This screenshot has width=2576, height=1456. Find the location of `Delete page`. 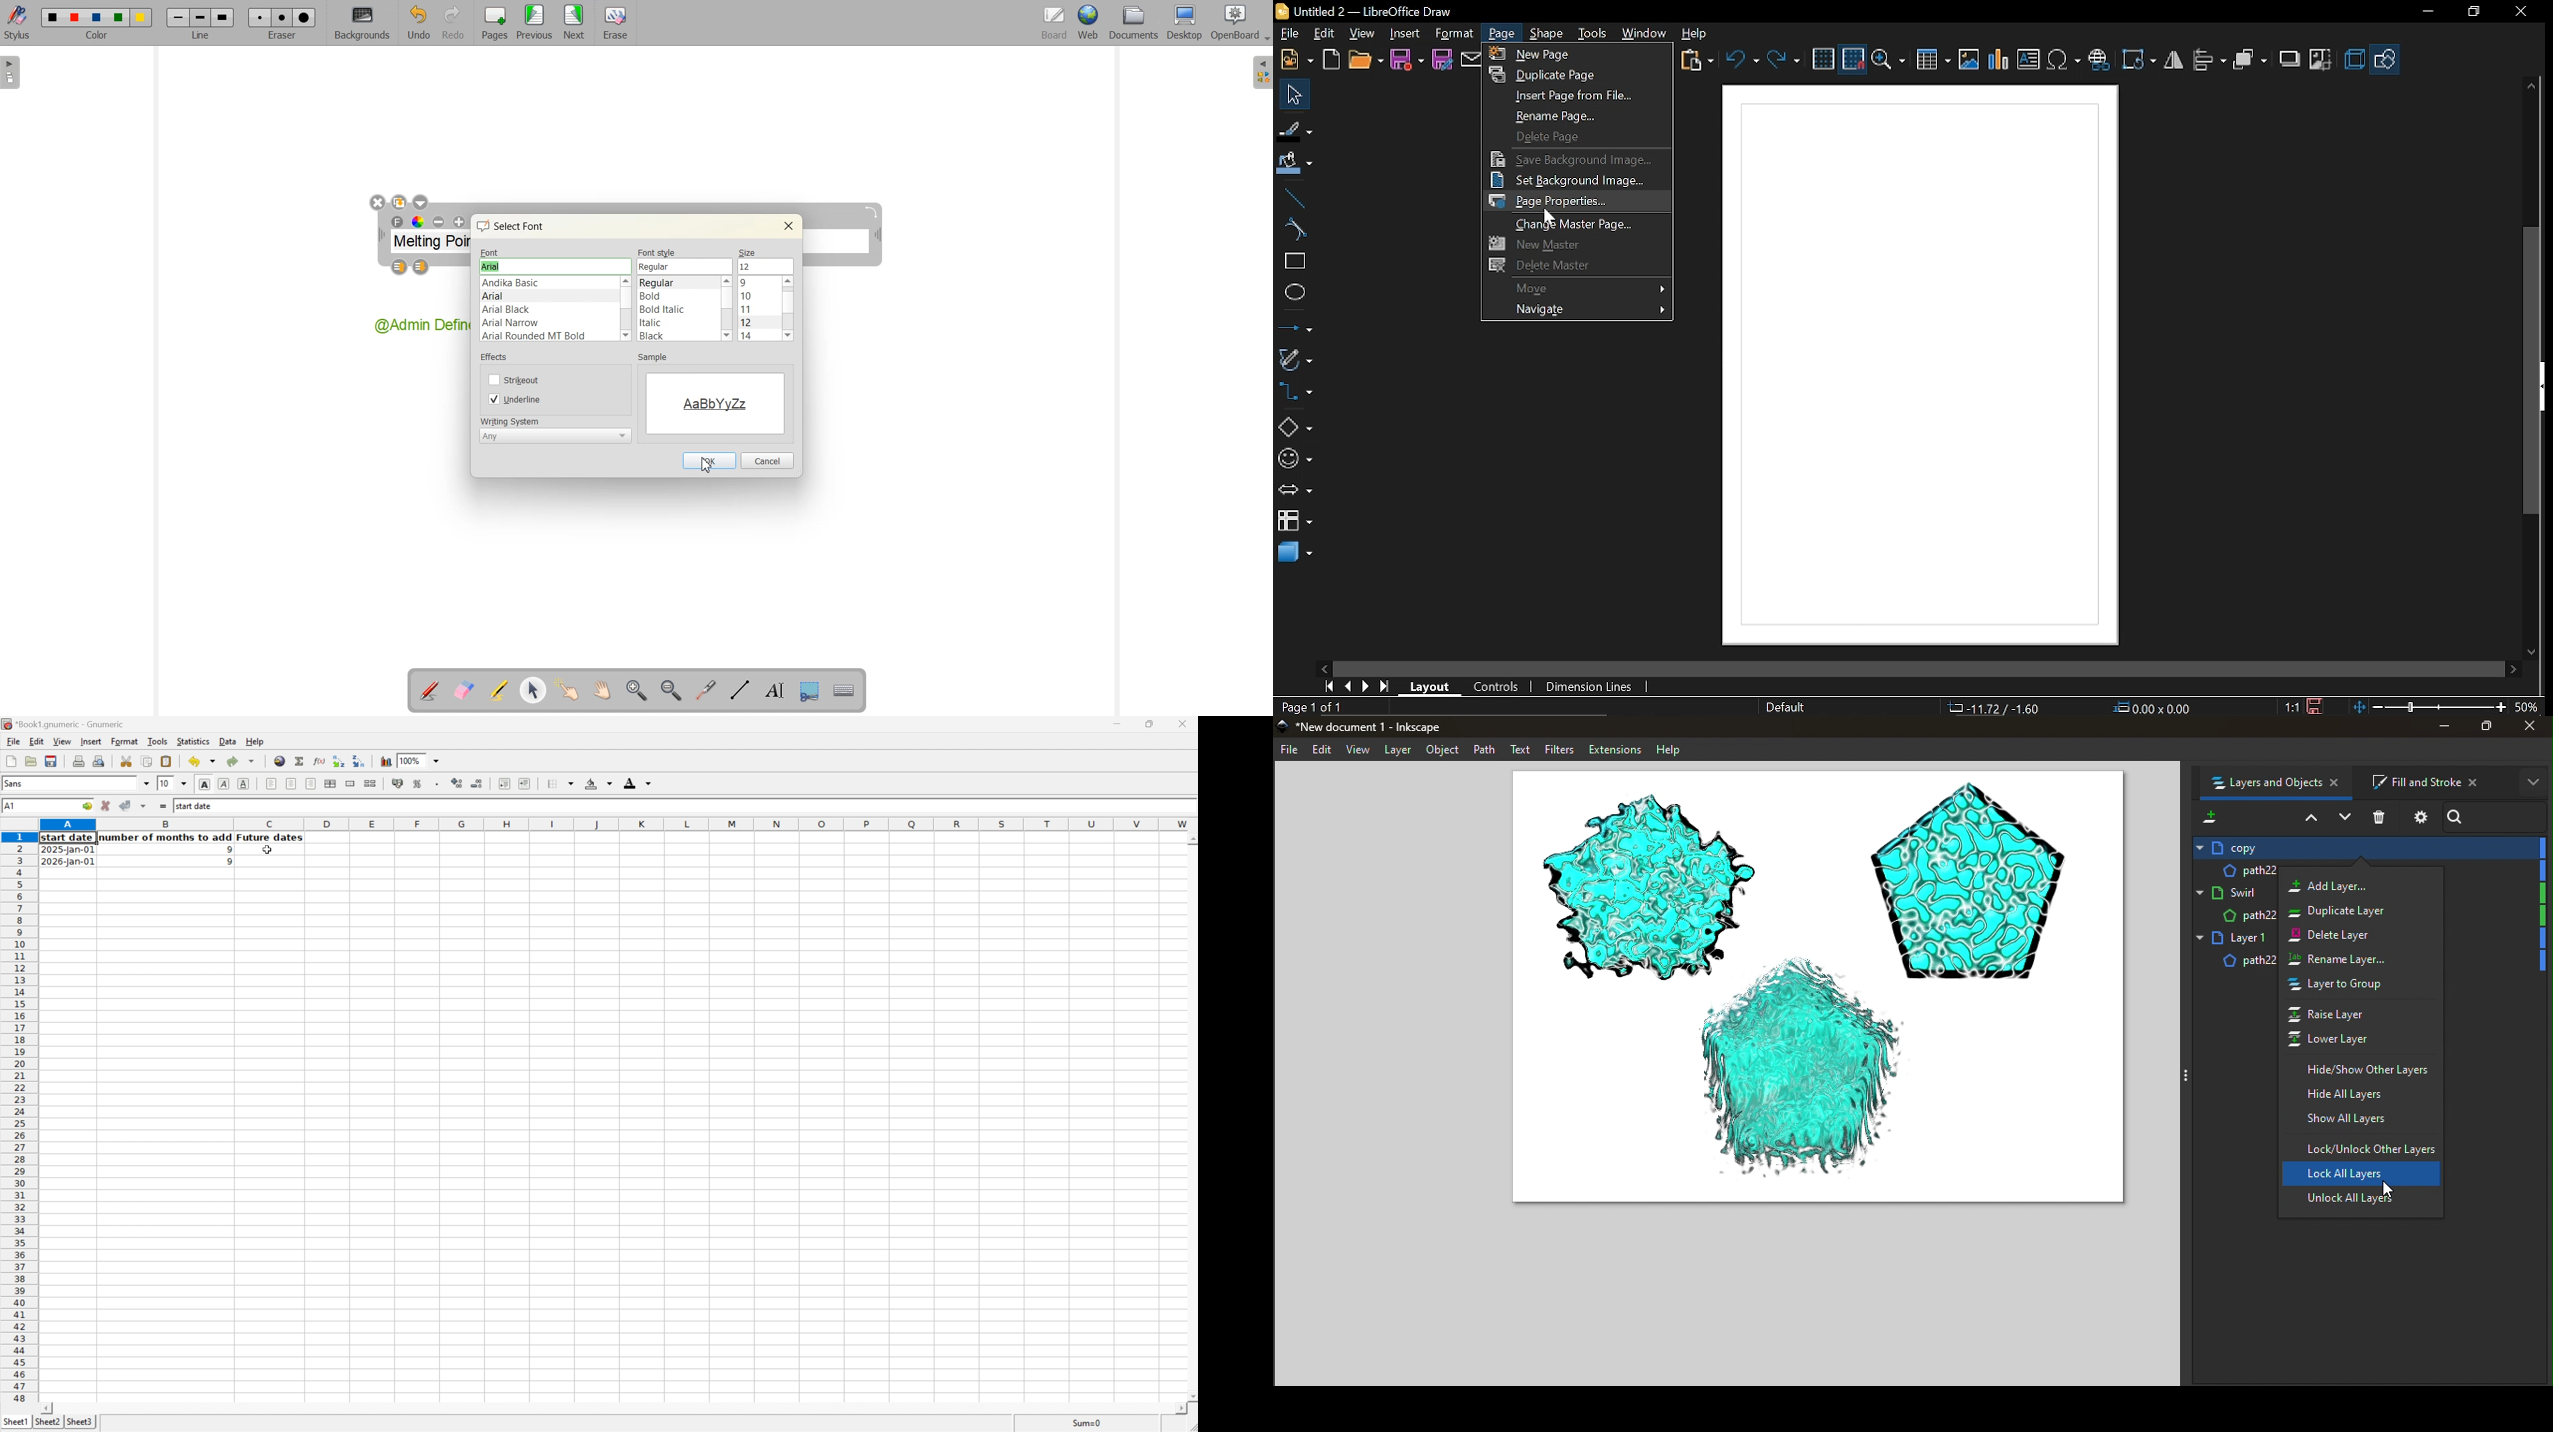

Delete page is located at coordinates (1573, 138).